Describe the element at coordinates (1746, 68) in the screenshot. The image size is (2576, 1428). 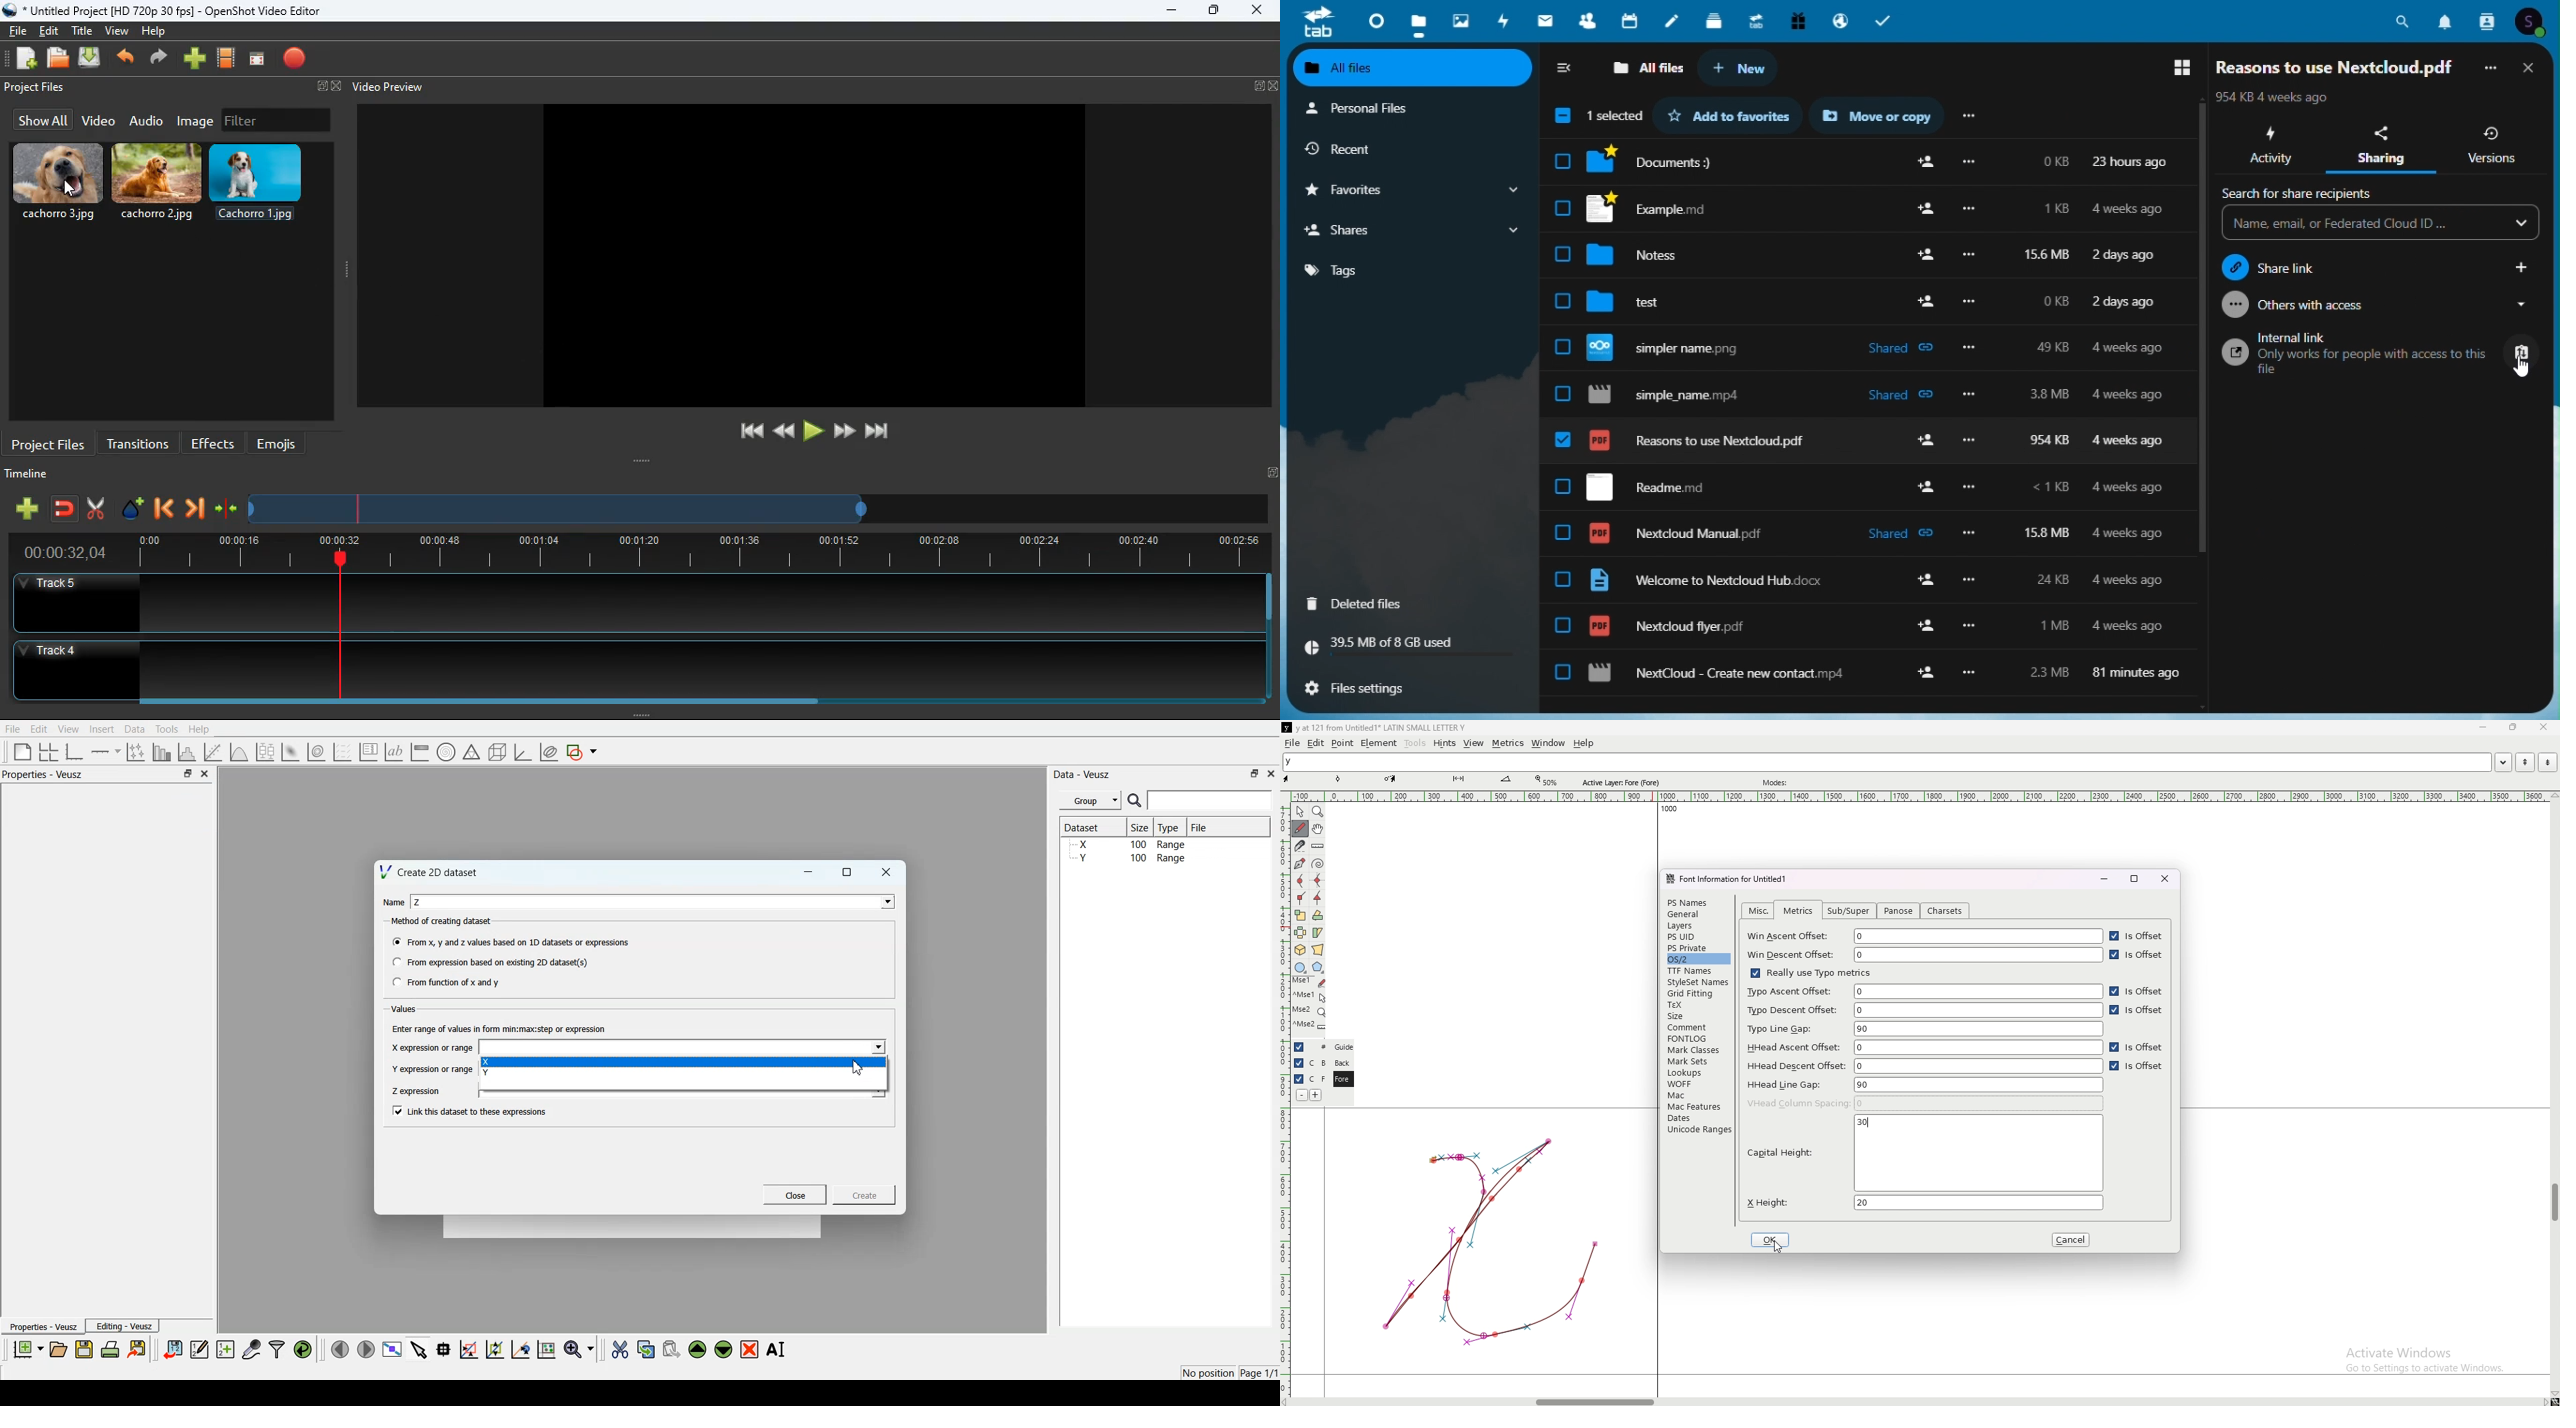
I see `new` at that location.